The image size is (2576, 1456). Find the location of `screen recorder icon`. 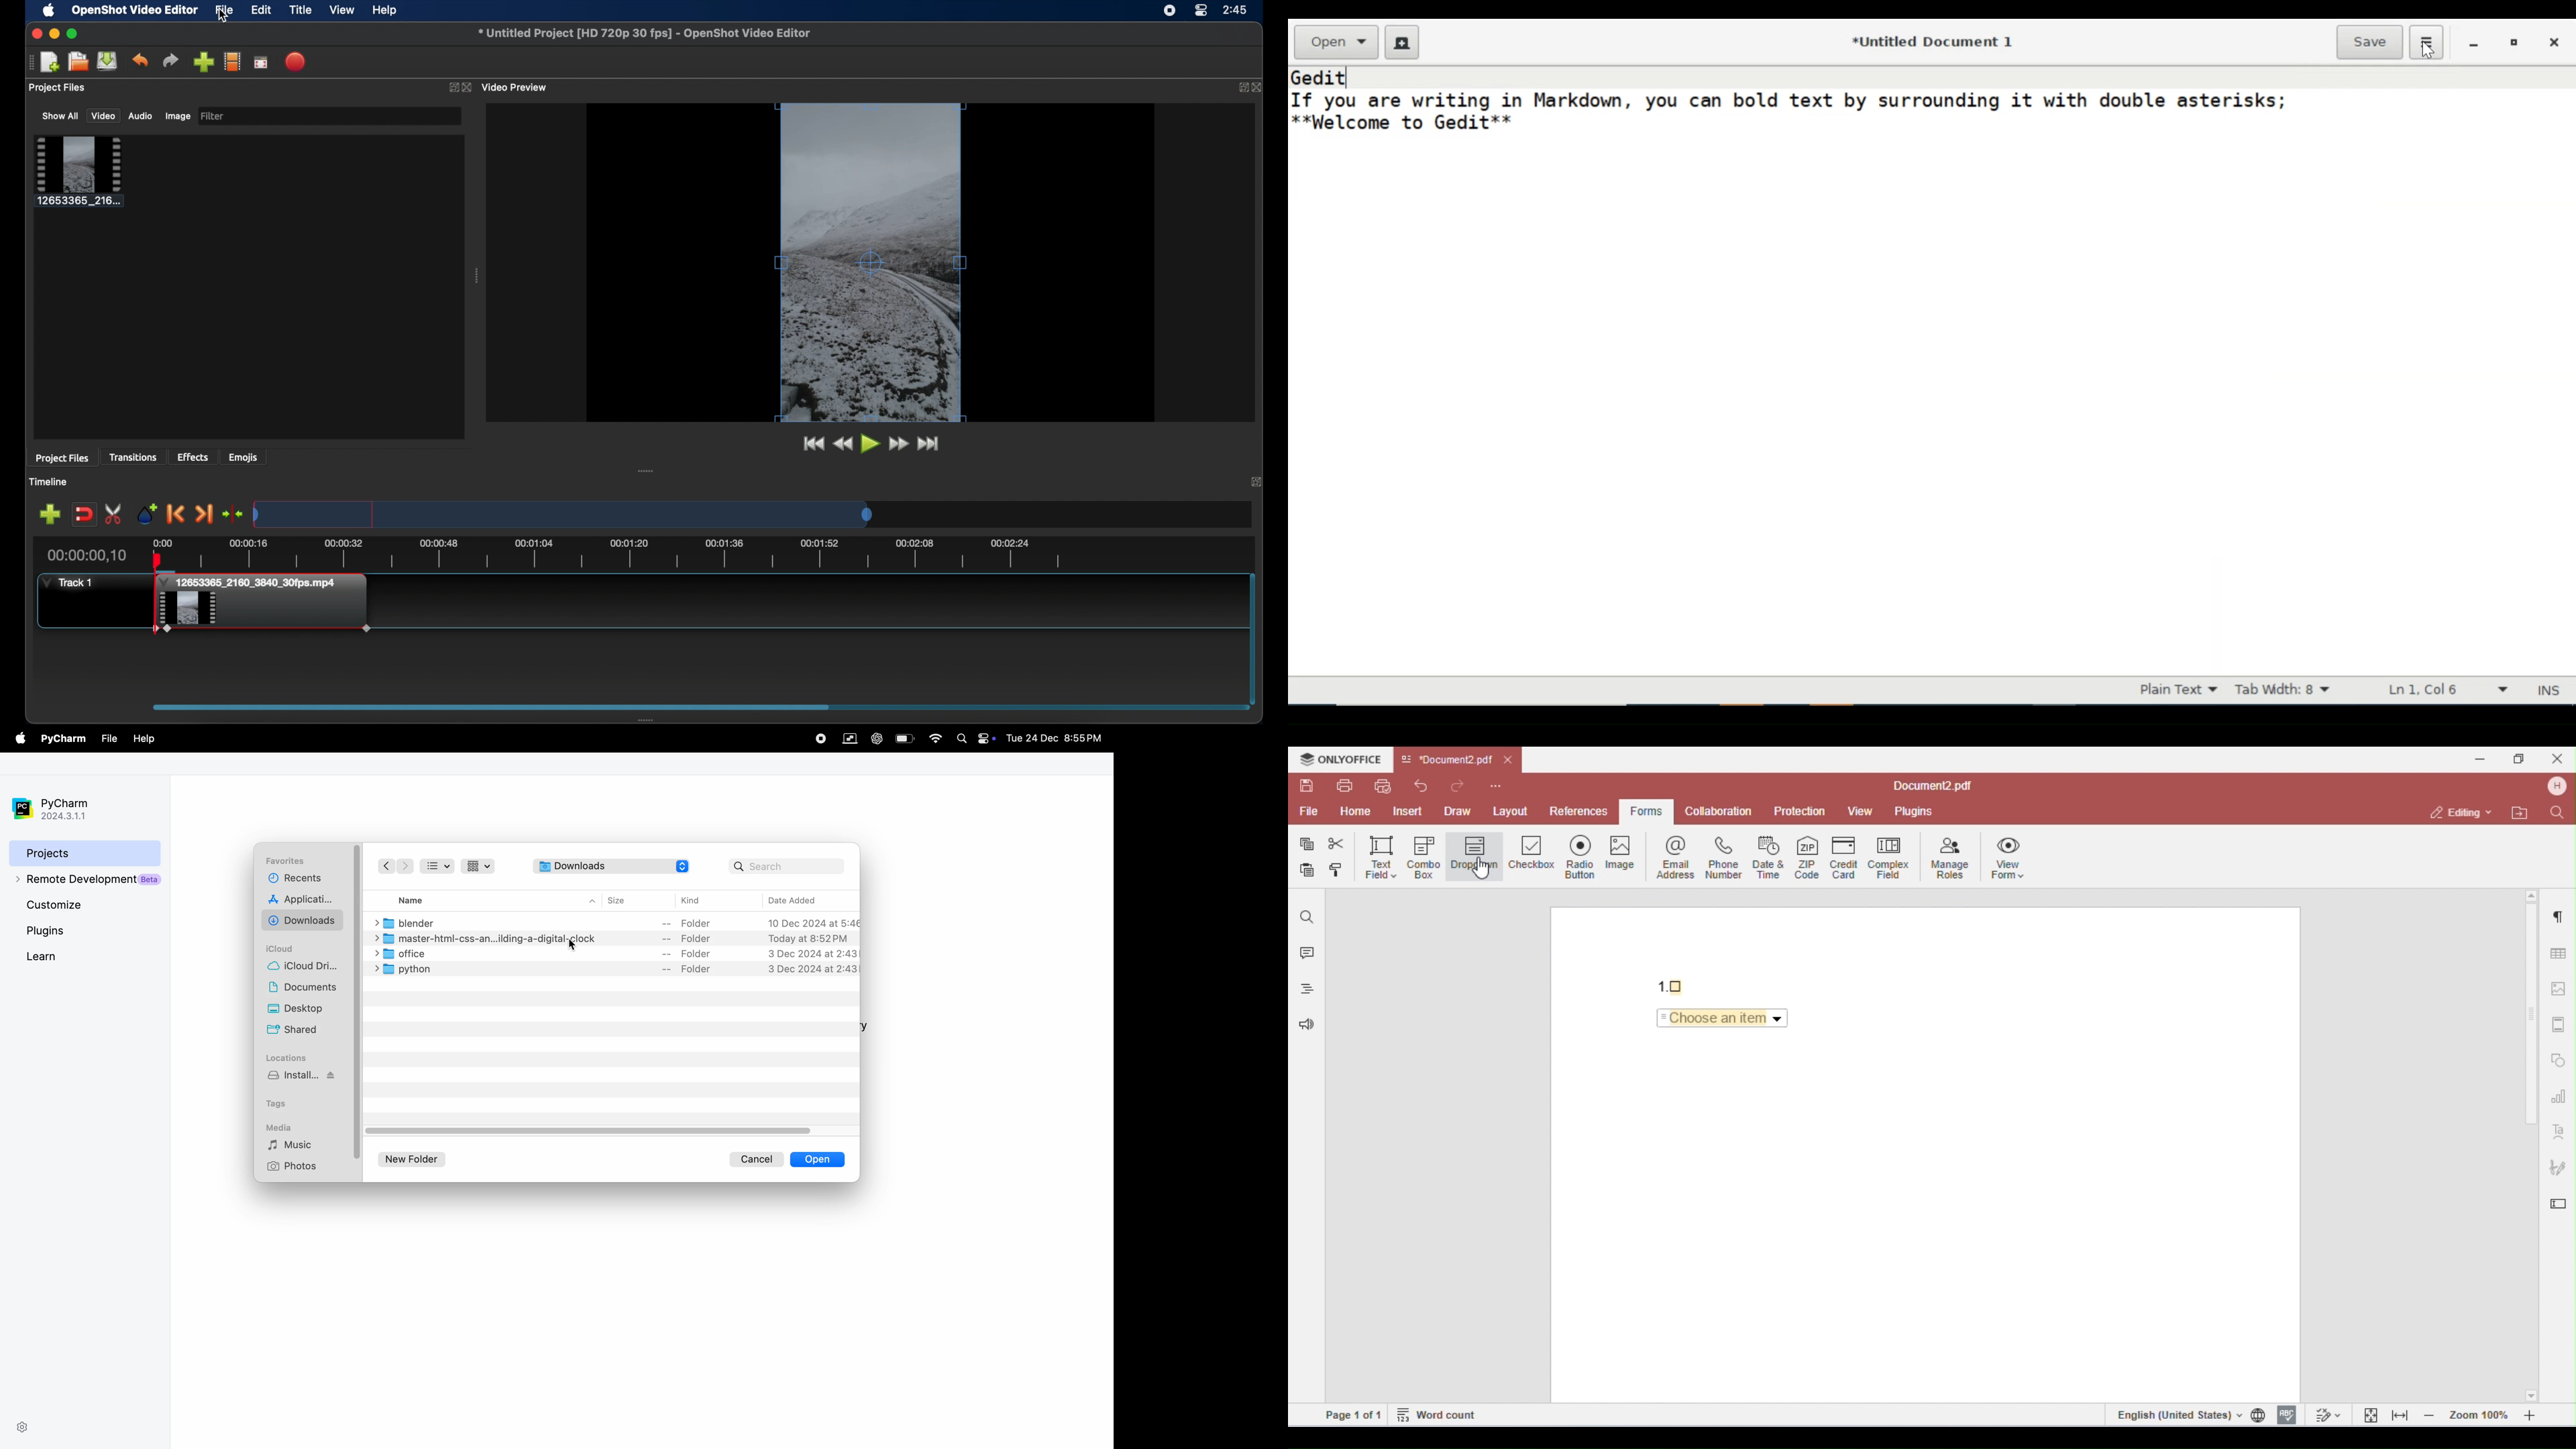

screen recorder icon is located at coordinates (1169, 12).